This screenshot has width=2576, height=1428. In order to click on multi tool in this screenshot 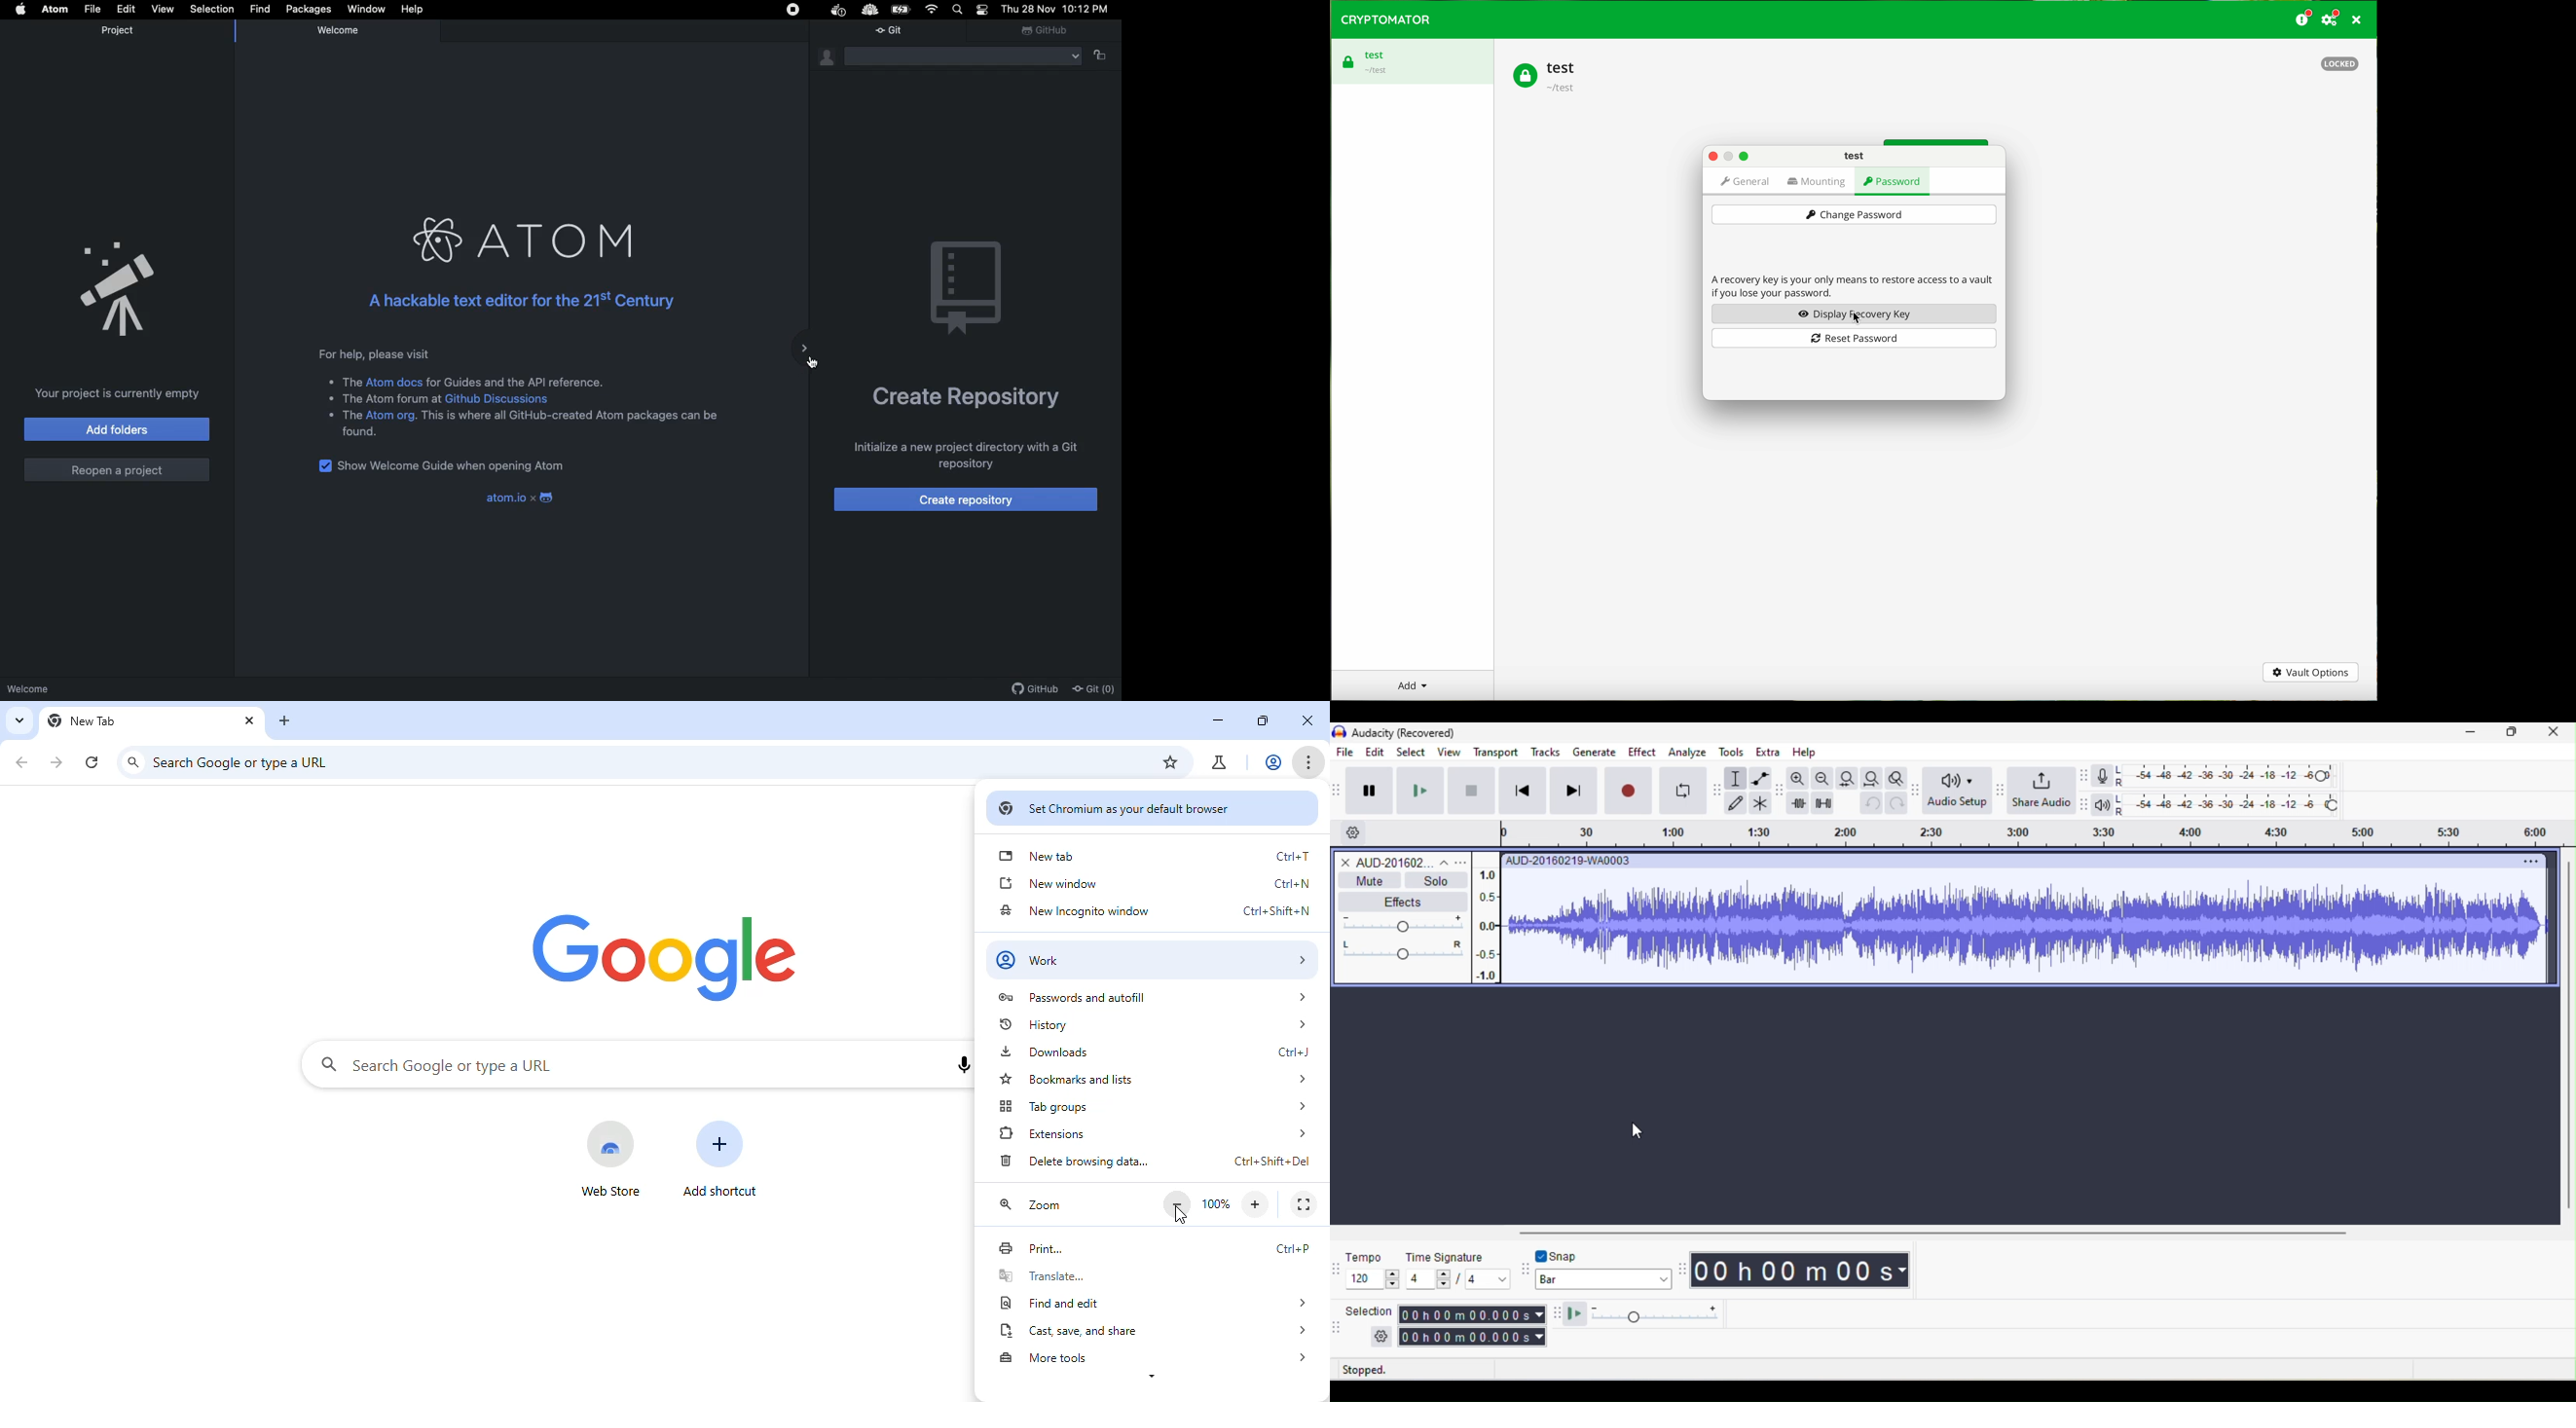, I will do `click(1760, 803)`.